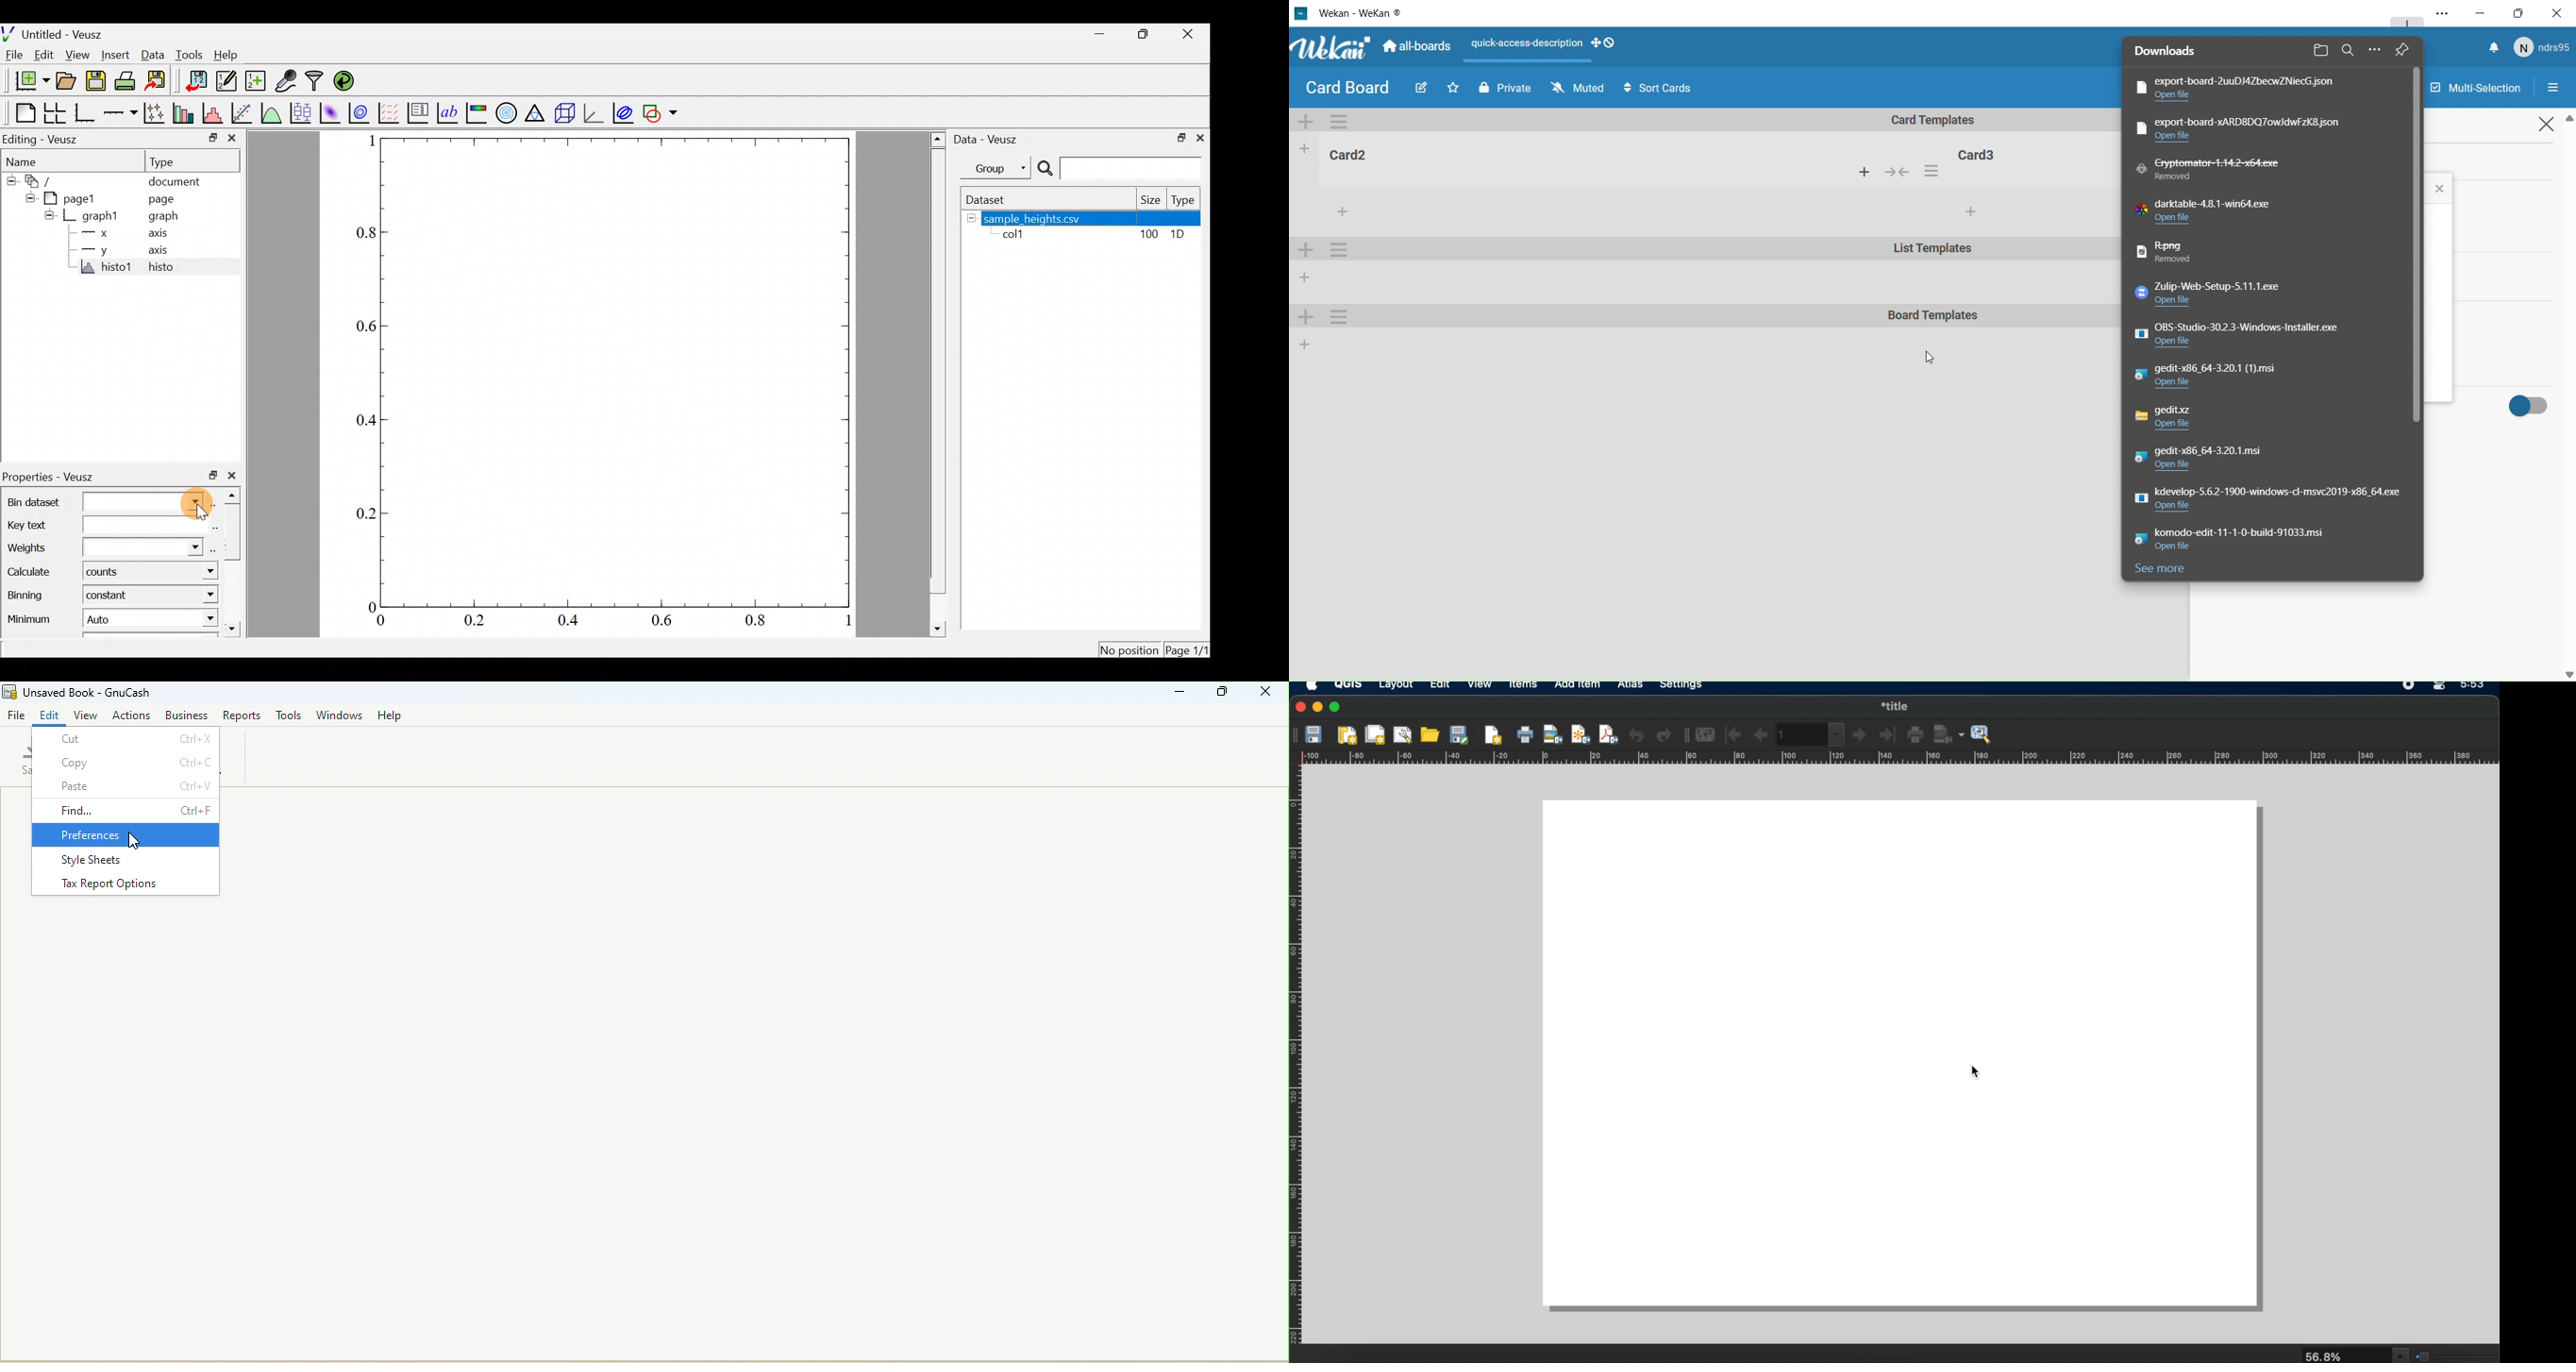  I want to click on Business, so click(189, 715).